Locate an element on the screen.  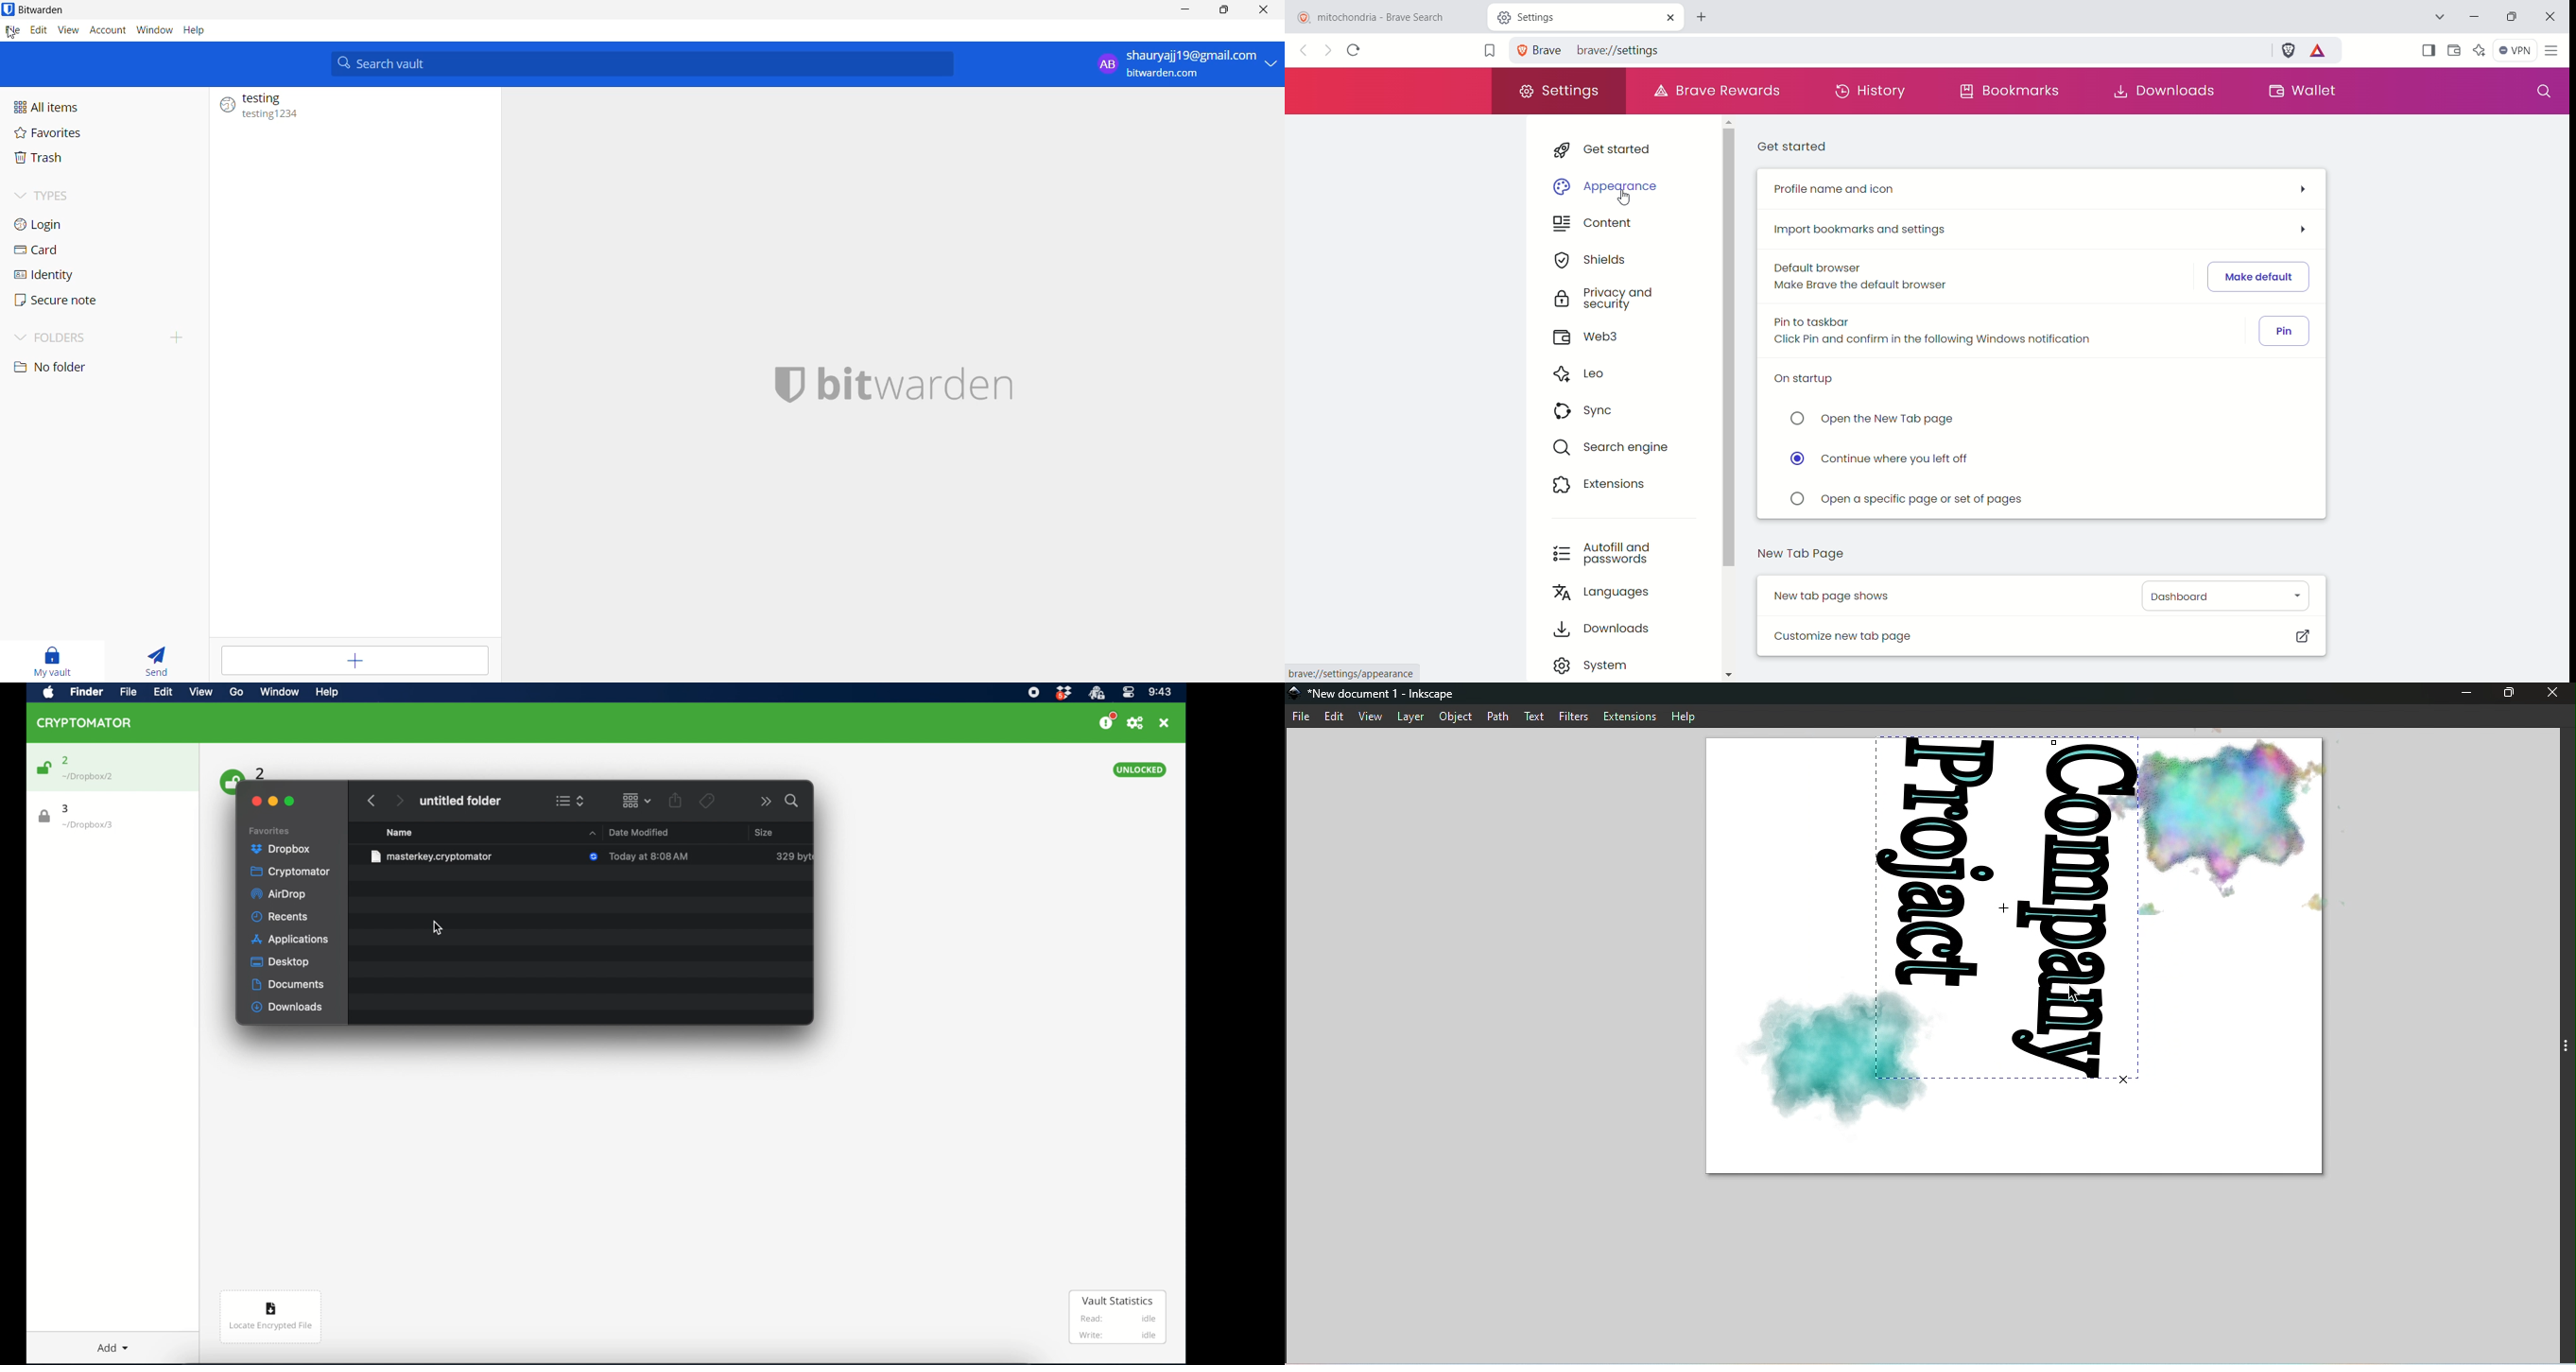
unlock icon is located at coordinates (229, 780).